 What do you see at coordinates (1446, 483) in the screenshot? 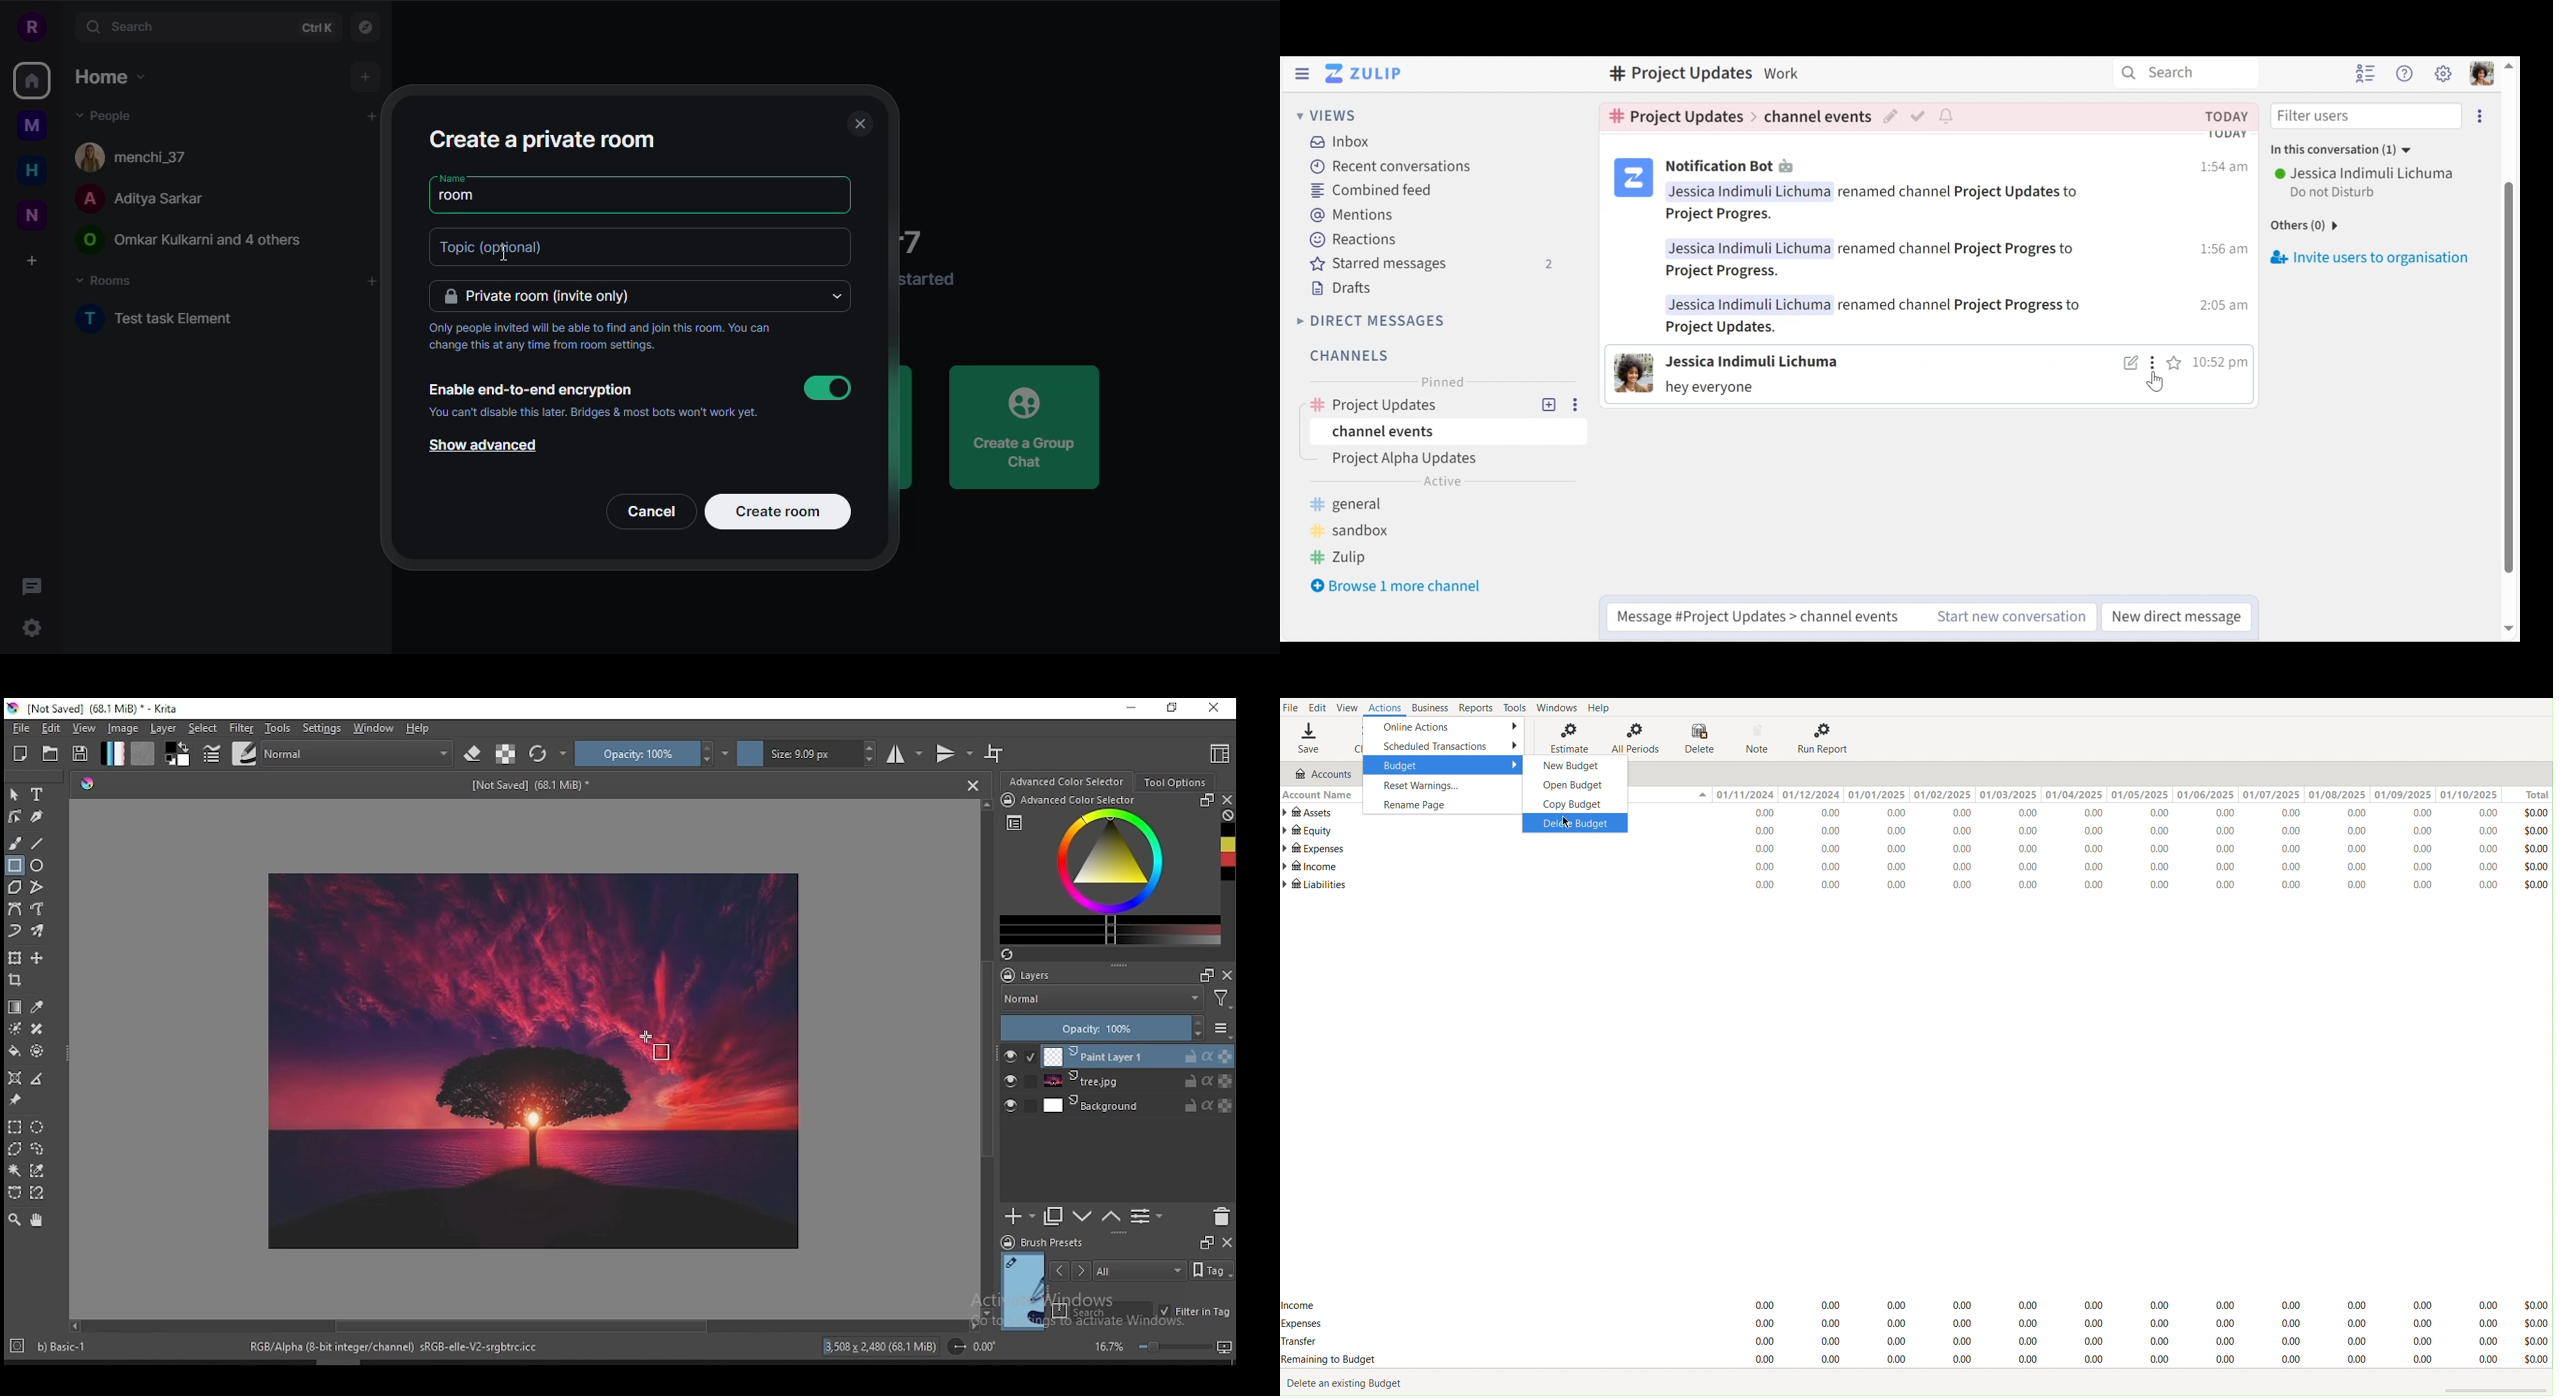
I see `active` at bounding box center [1446, 483].